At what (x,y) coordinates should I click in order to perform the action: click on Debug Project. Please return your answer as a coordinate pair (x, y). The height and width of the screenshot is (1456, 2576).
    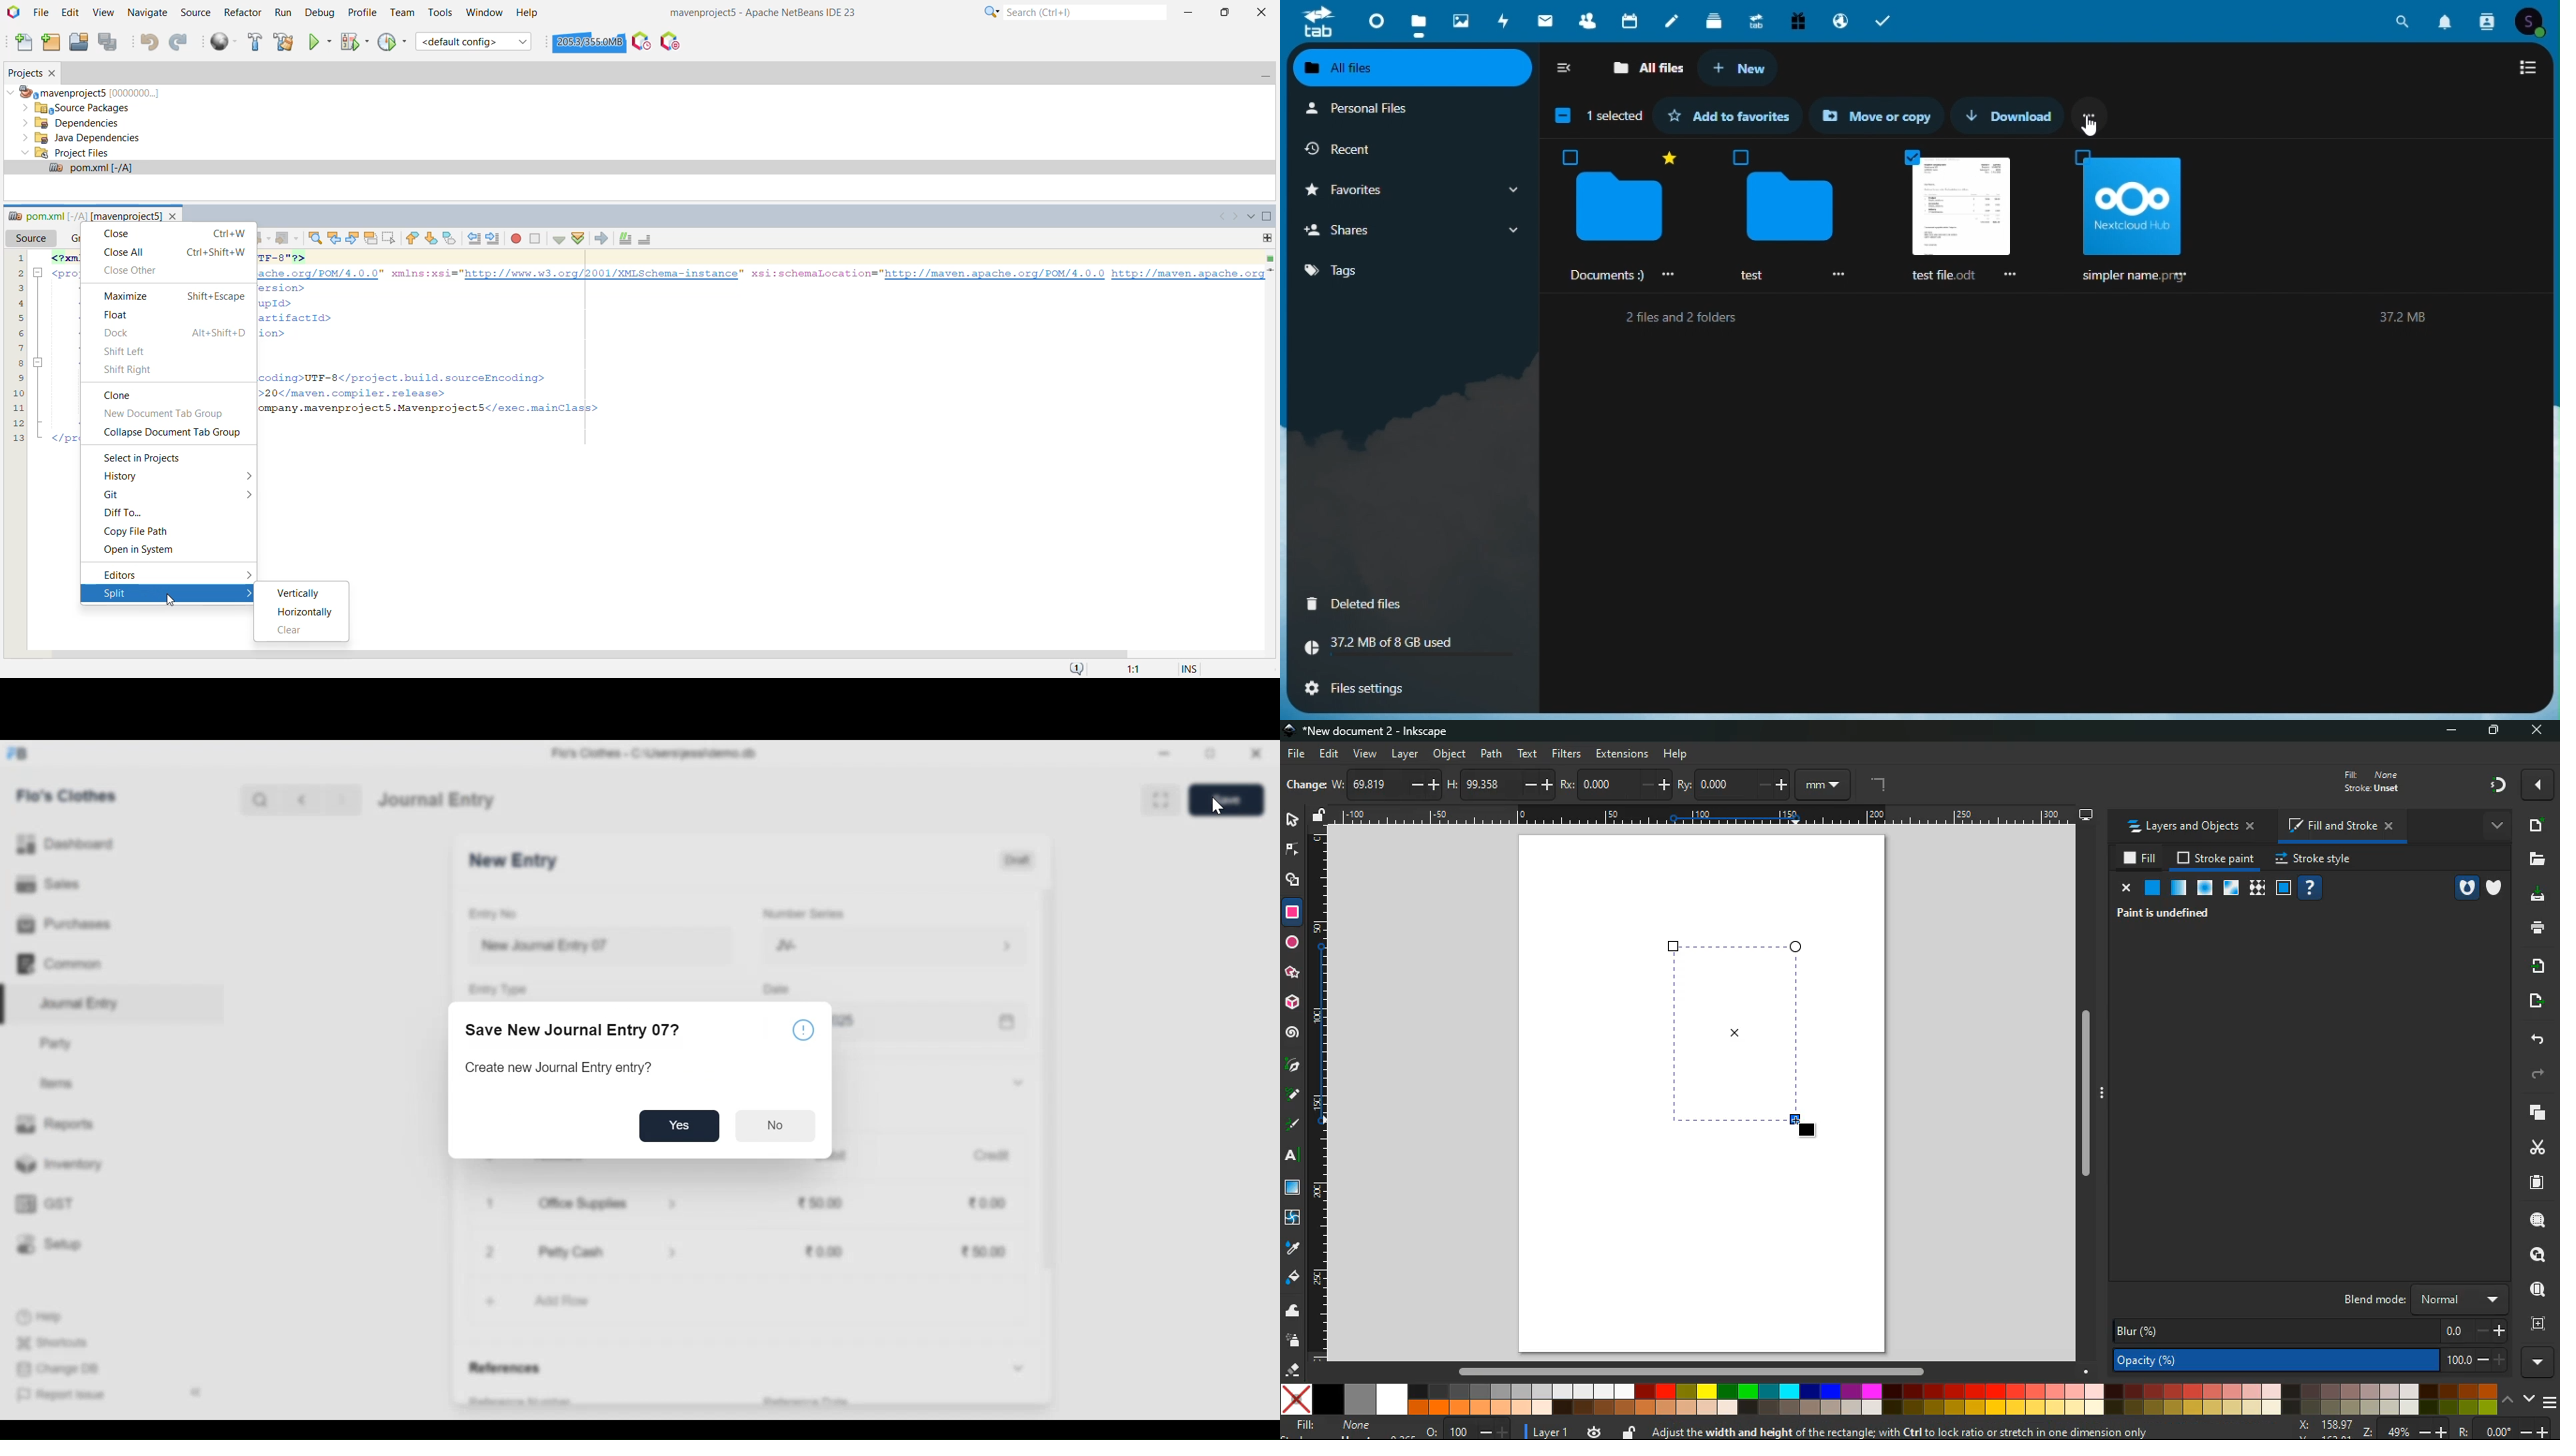
    Looking at the image, I should click on (353, 41).